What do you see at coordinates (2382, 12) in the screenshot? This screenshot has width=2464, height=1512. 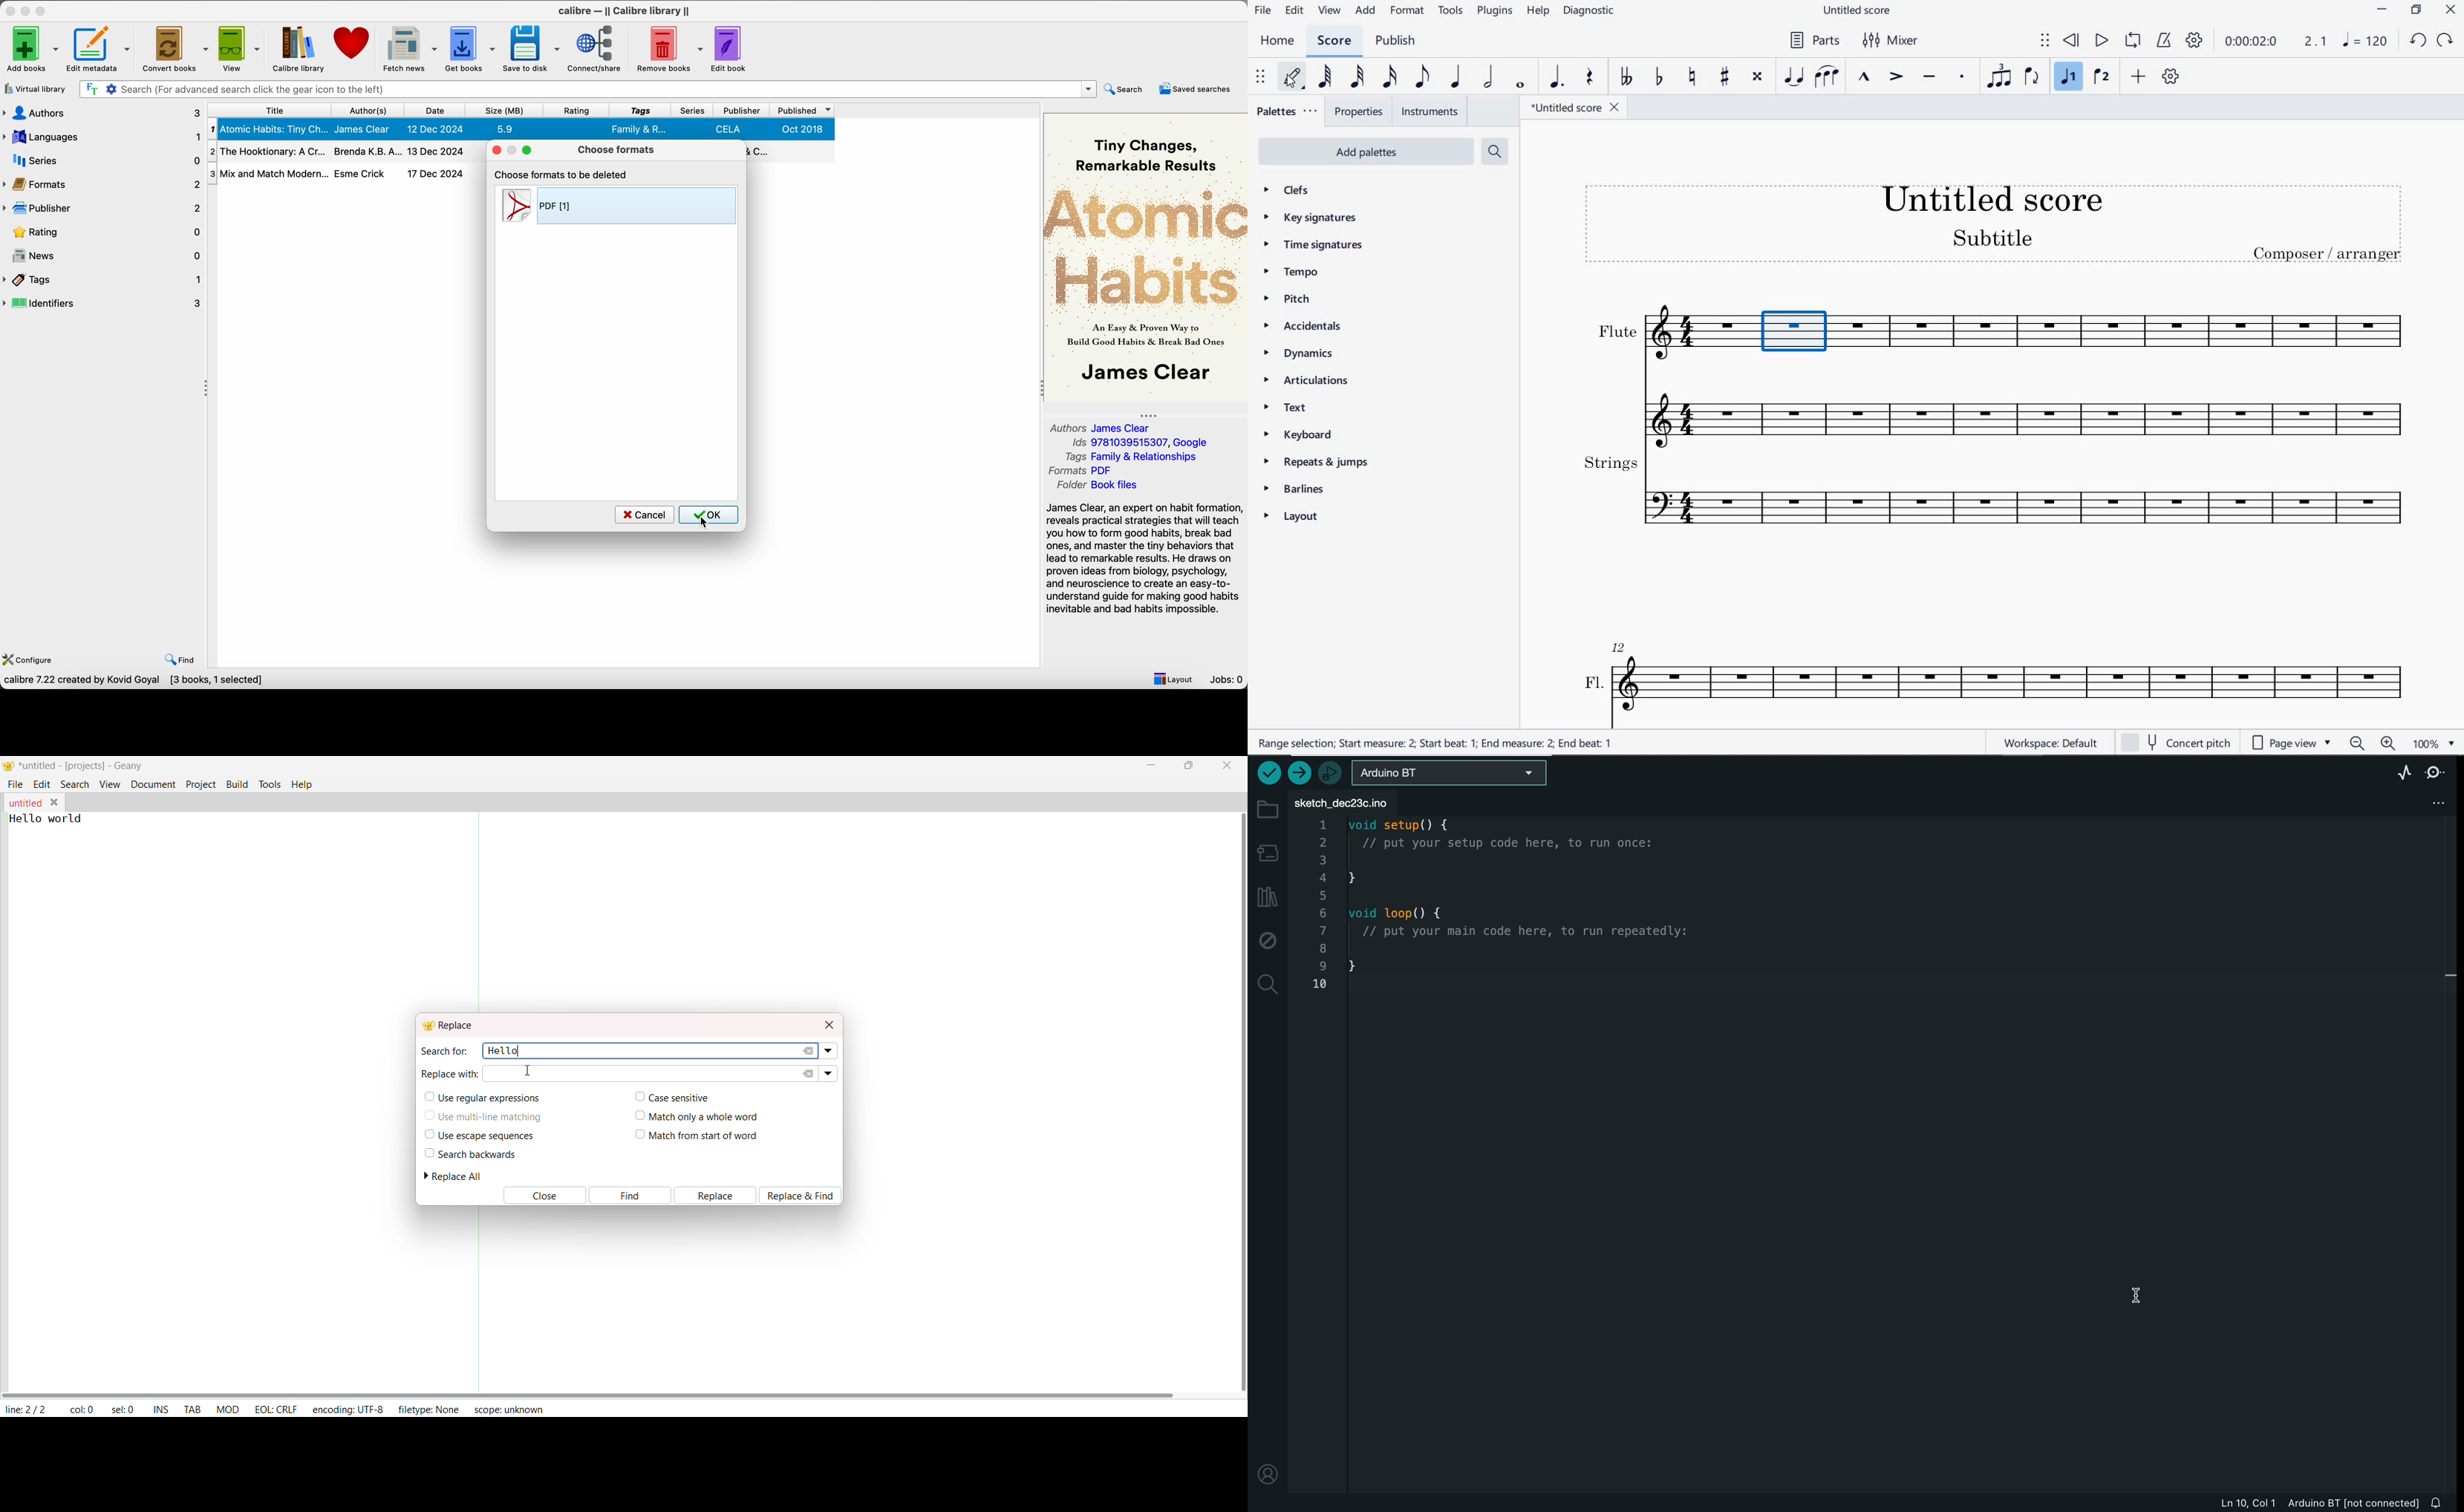 I see `minimize` at bounding box center [2382, 12].